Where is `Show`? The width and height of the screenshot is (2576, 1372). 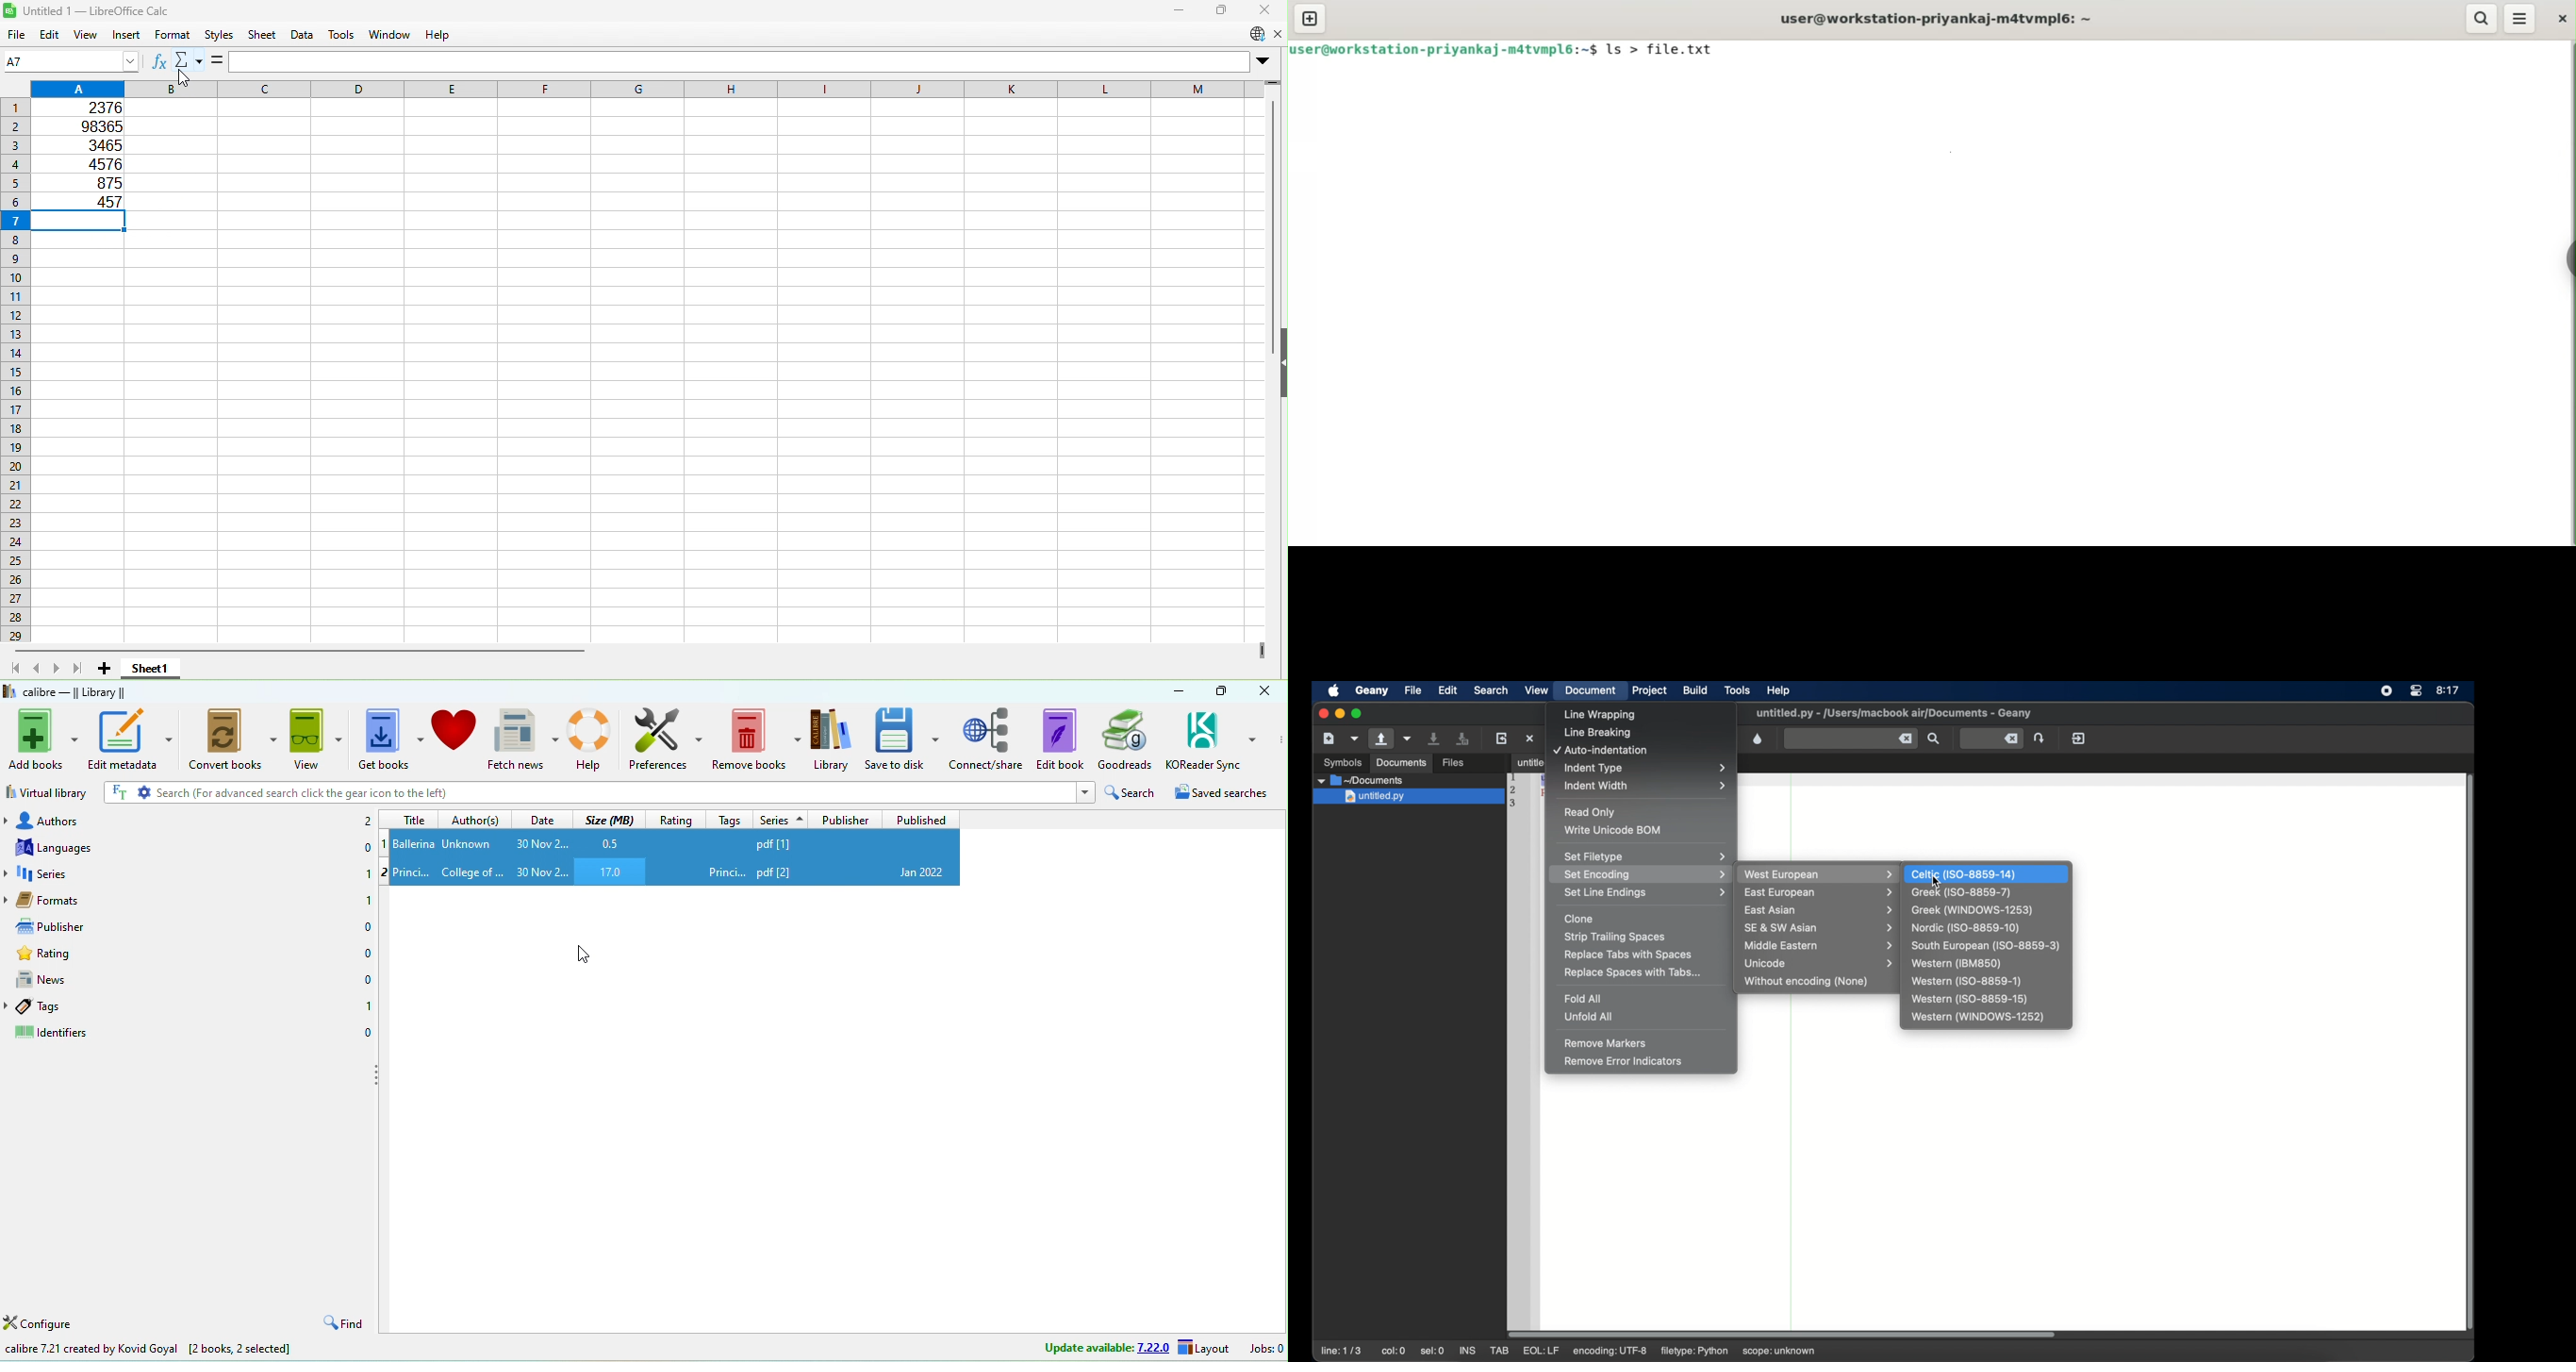 Show is located at coordinates (1281, 362).